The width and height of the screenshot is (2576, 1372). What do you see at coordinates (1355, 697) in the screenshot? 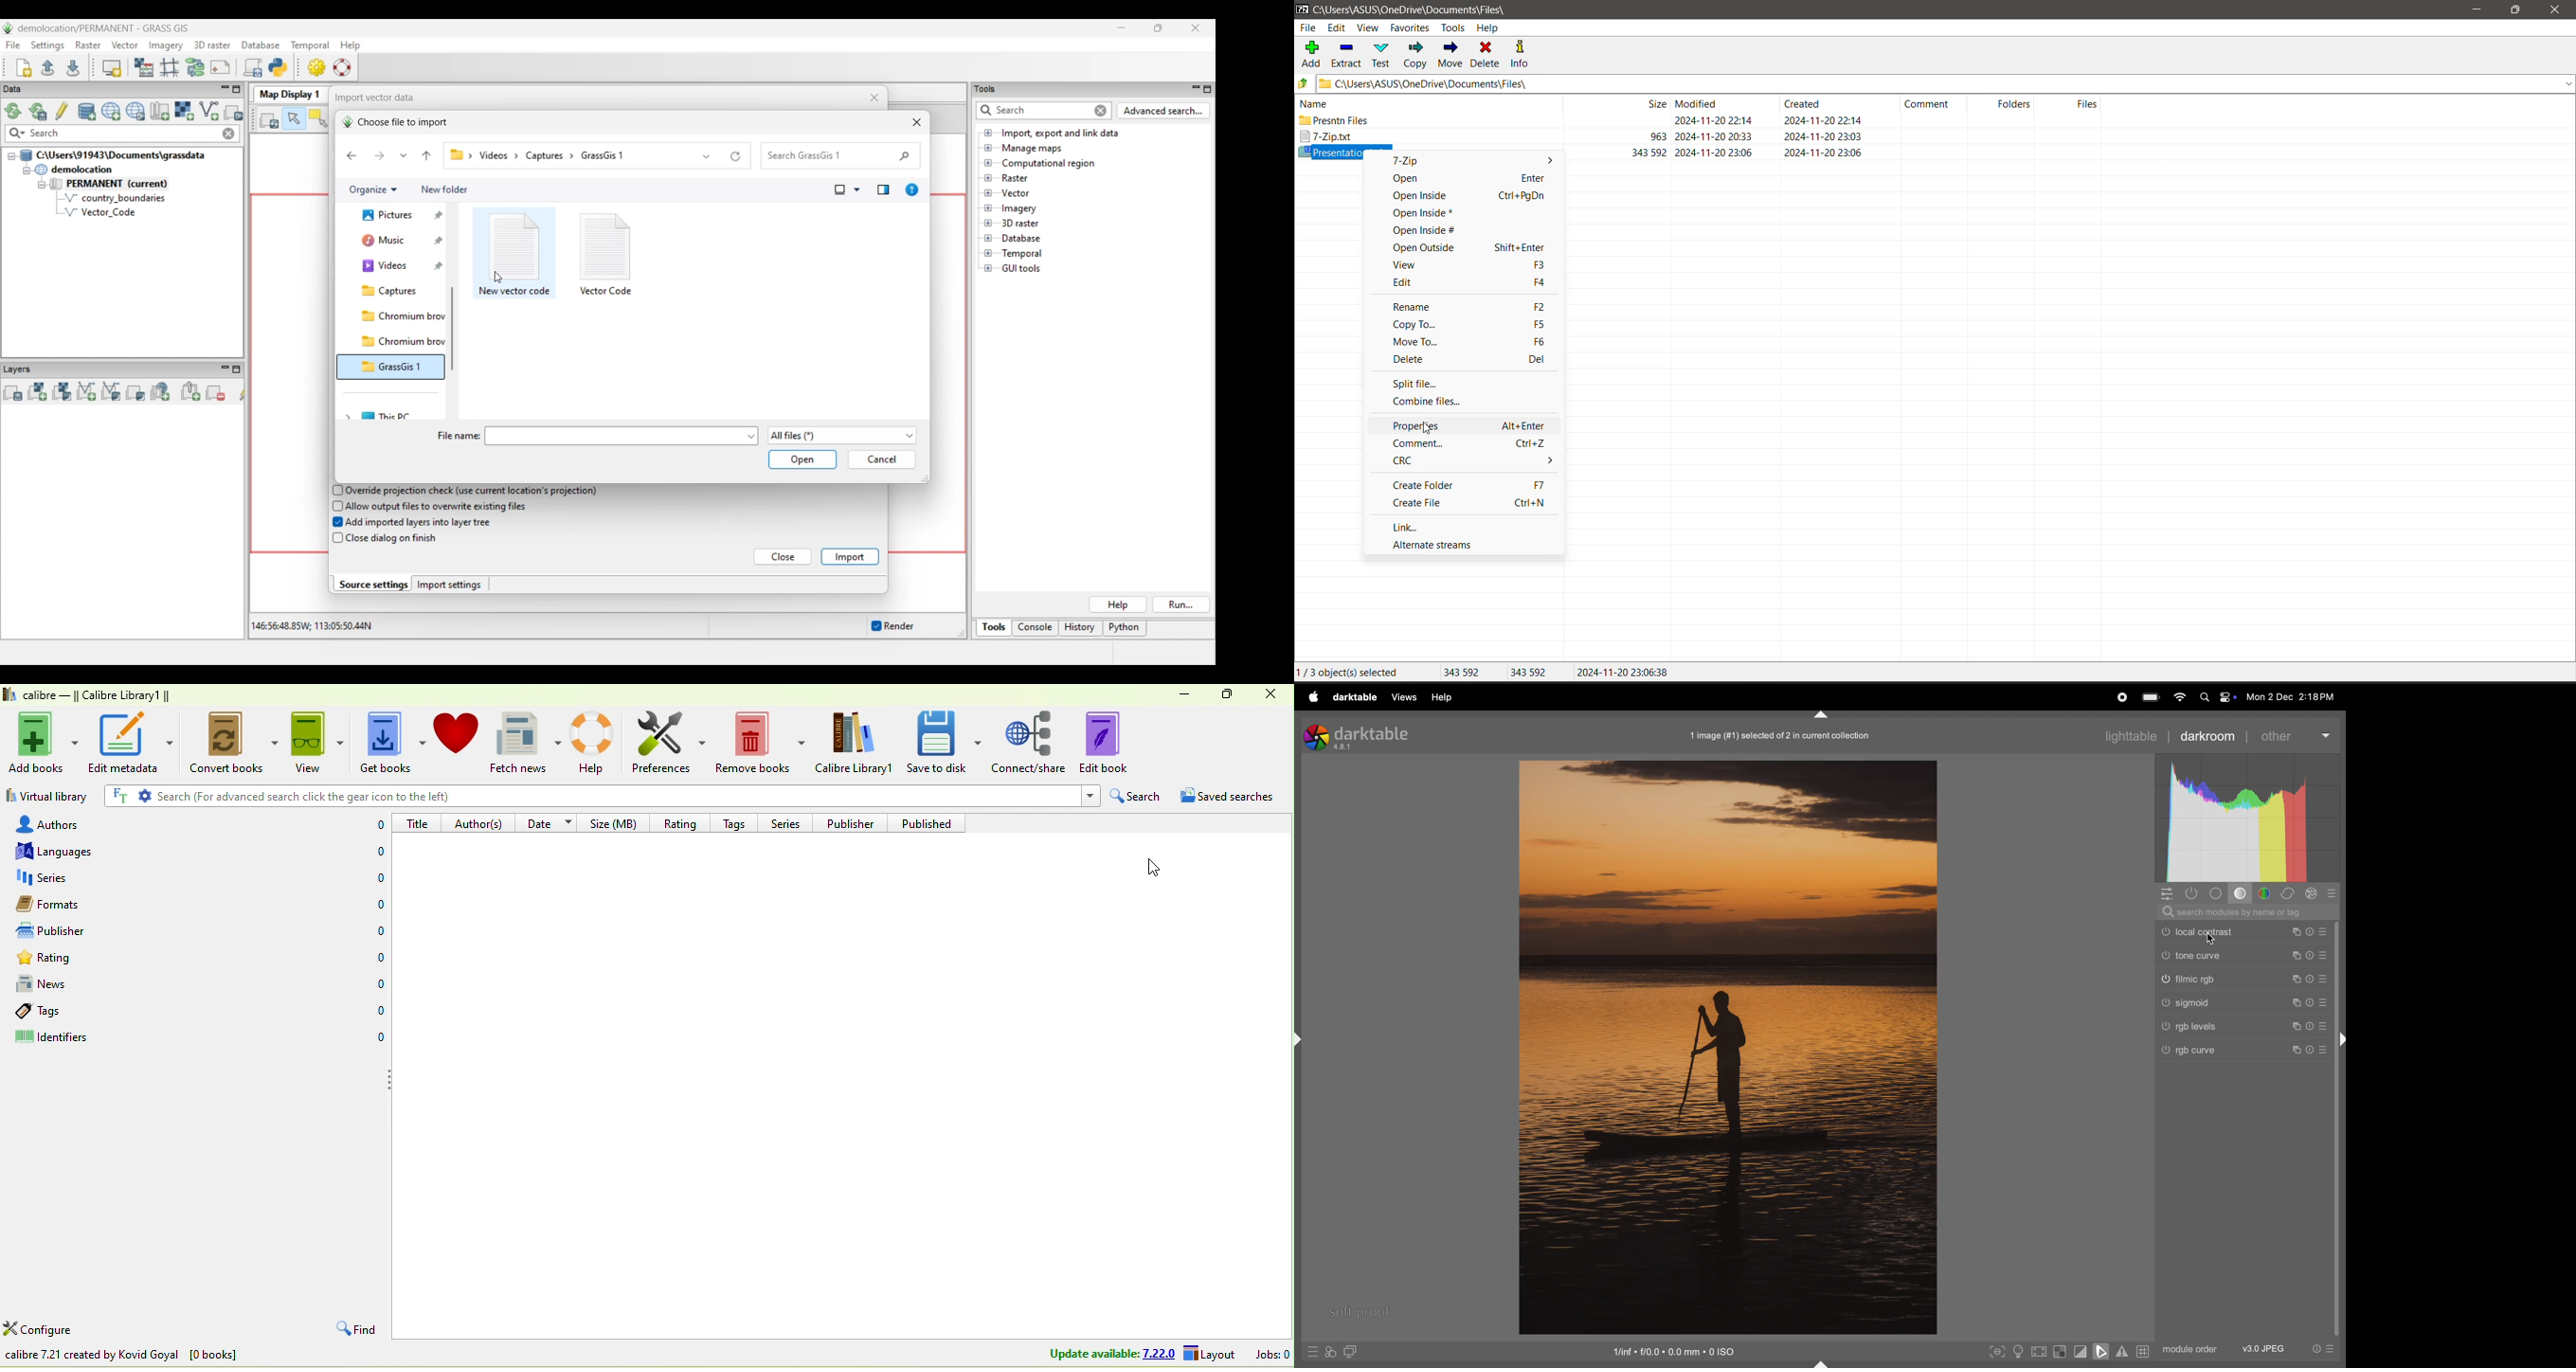
I see `darktable` at bounding box center [1355, 697].